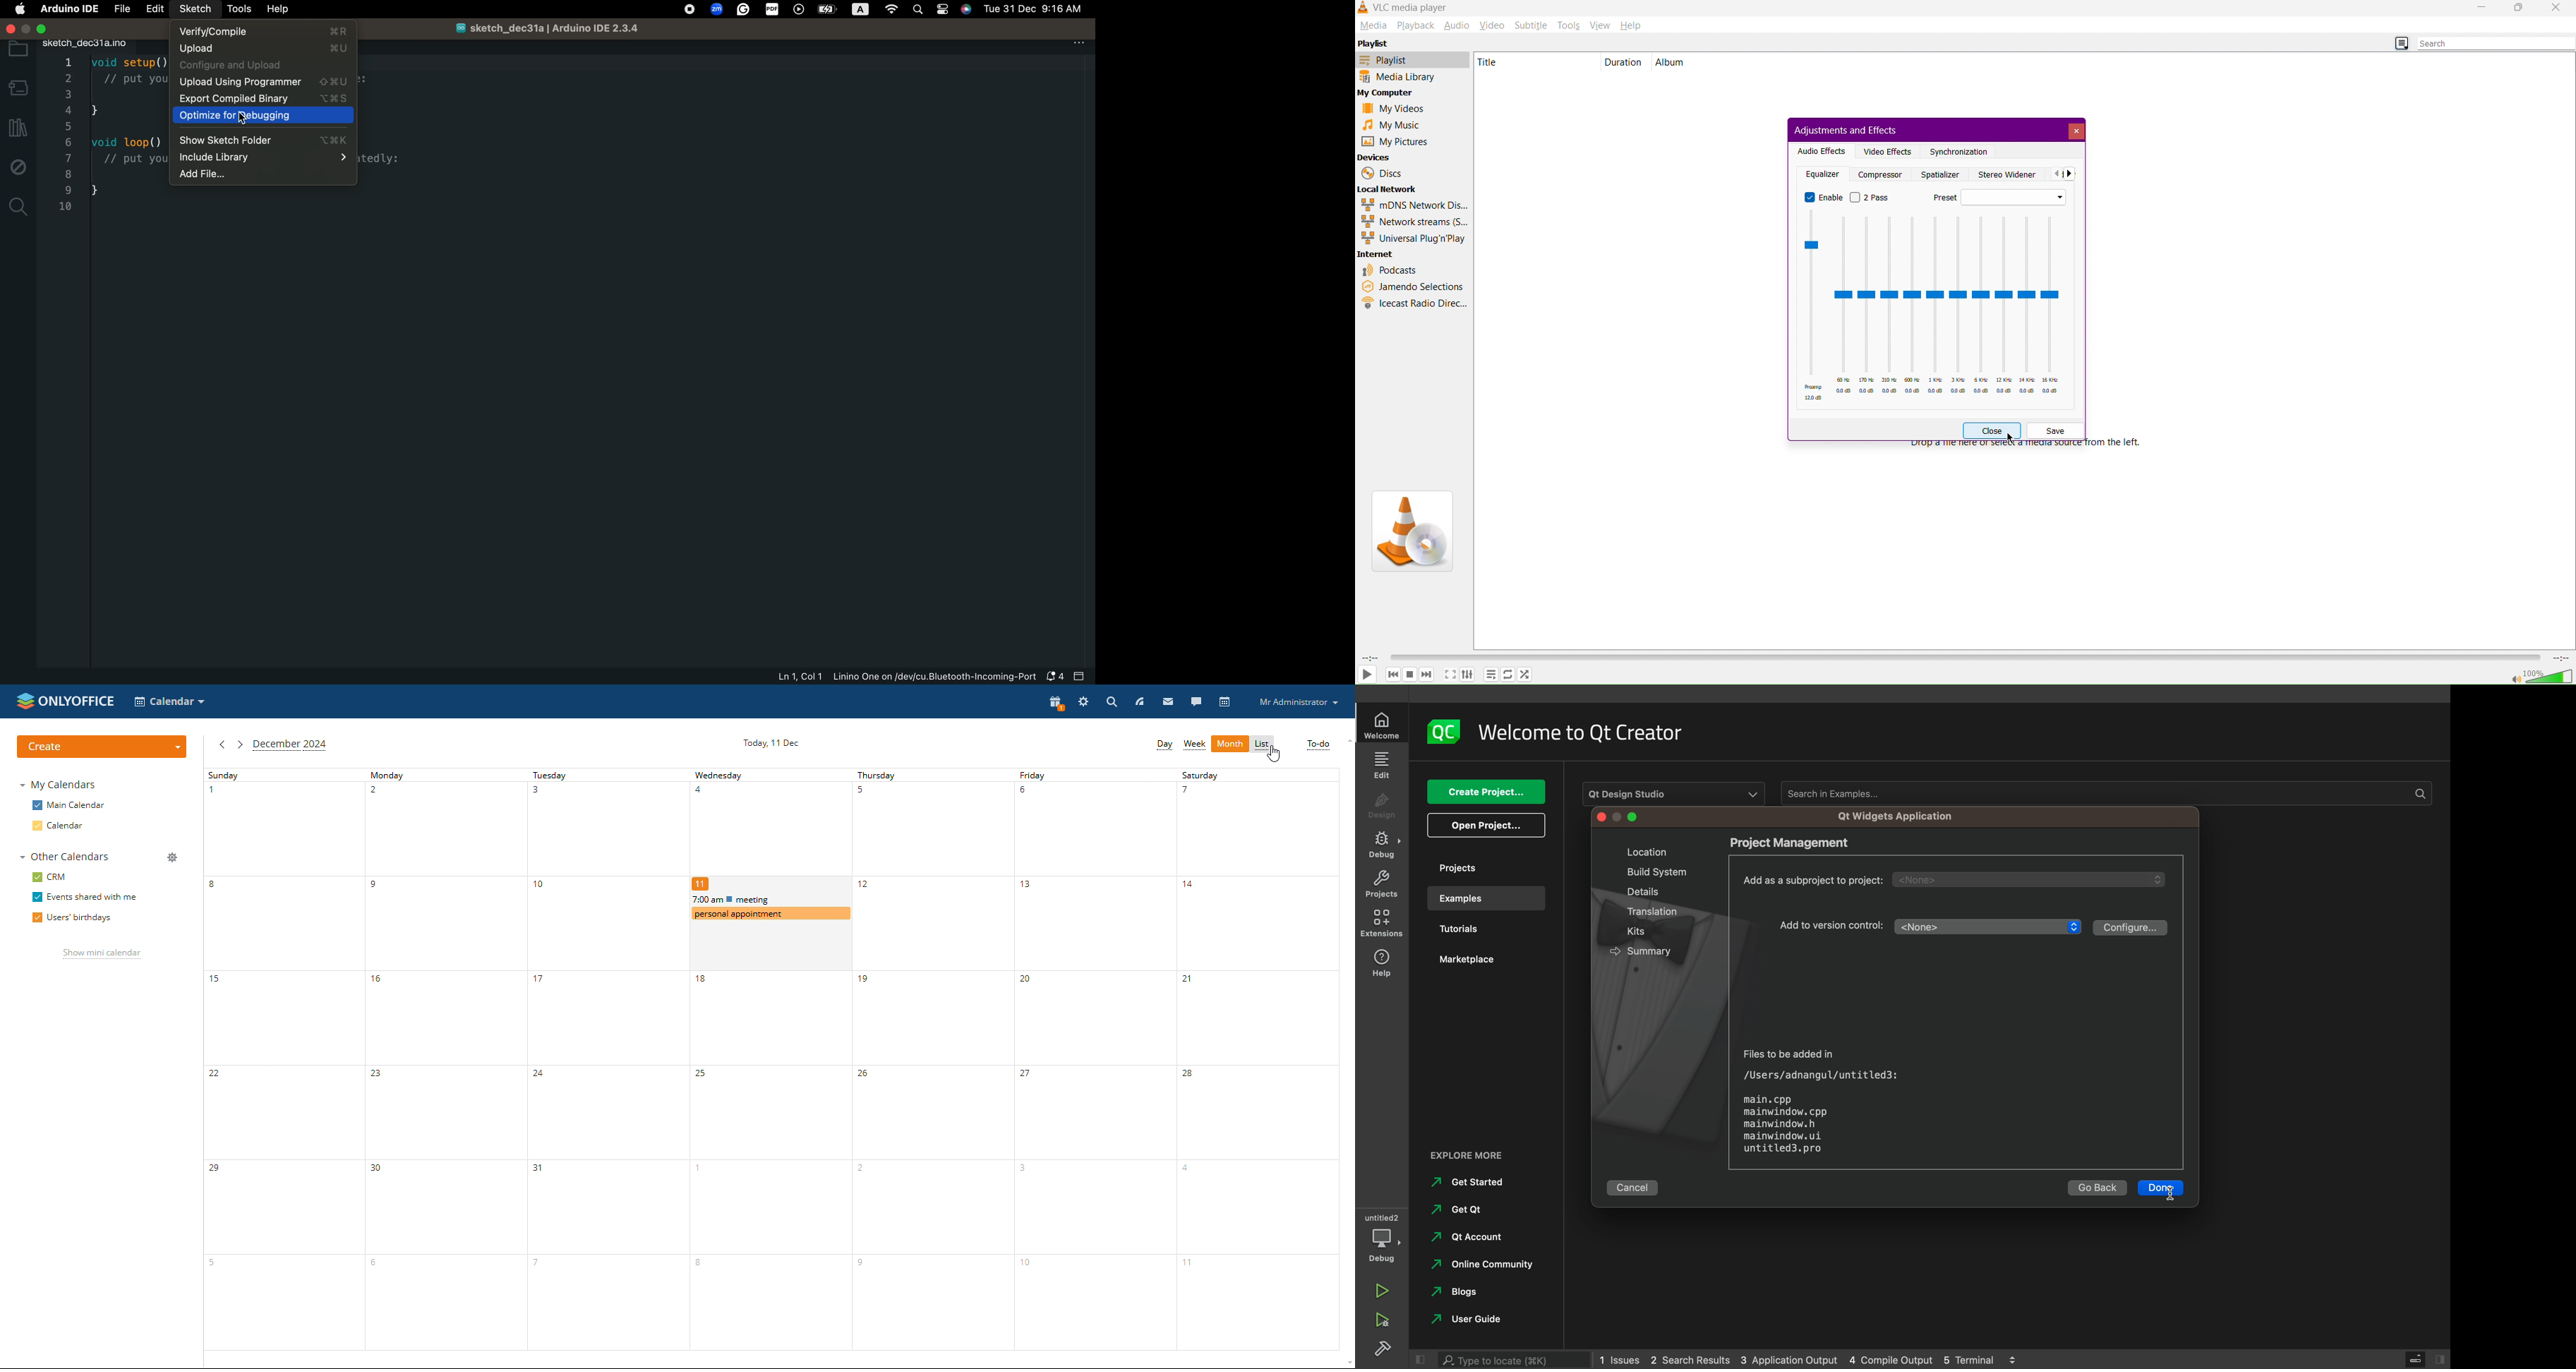  I want to click on increase/decrease button, so click(2074, 931).